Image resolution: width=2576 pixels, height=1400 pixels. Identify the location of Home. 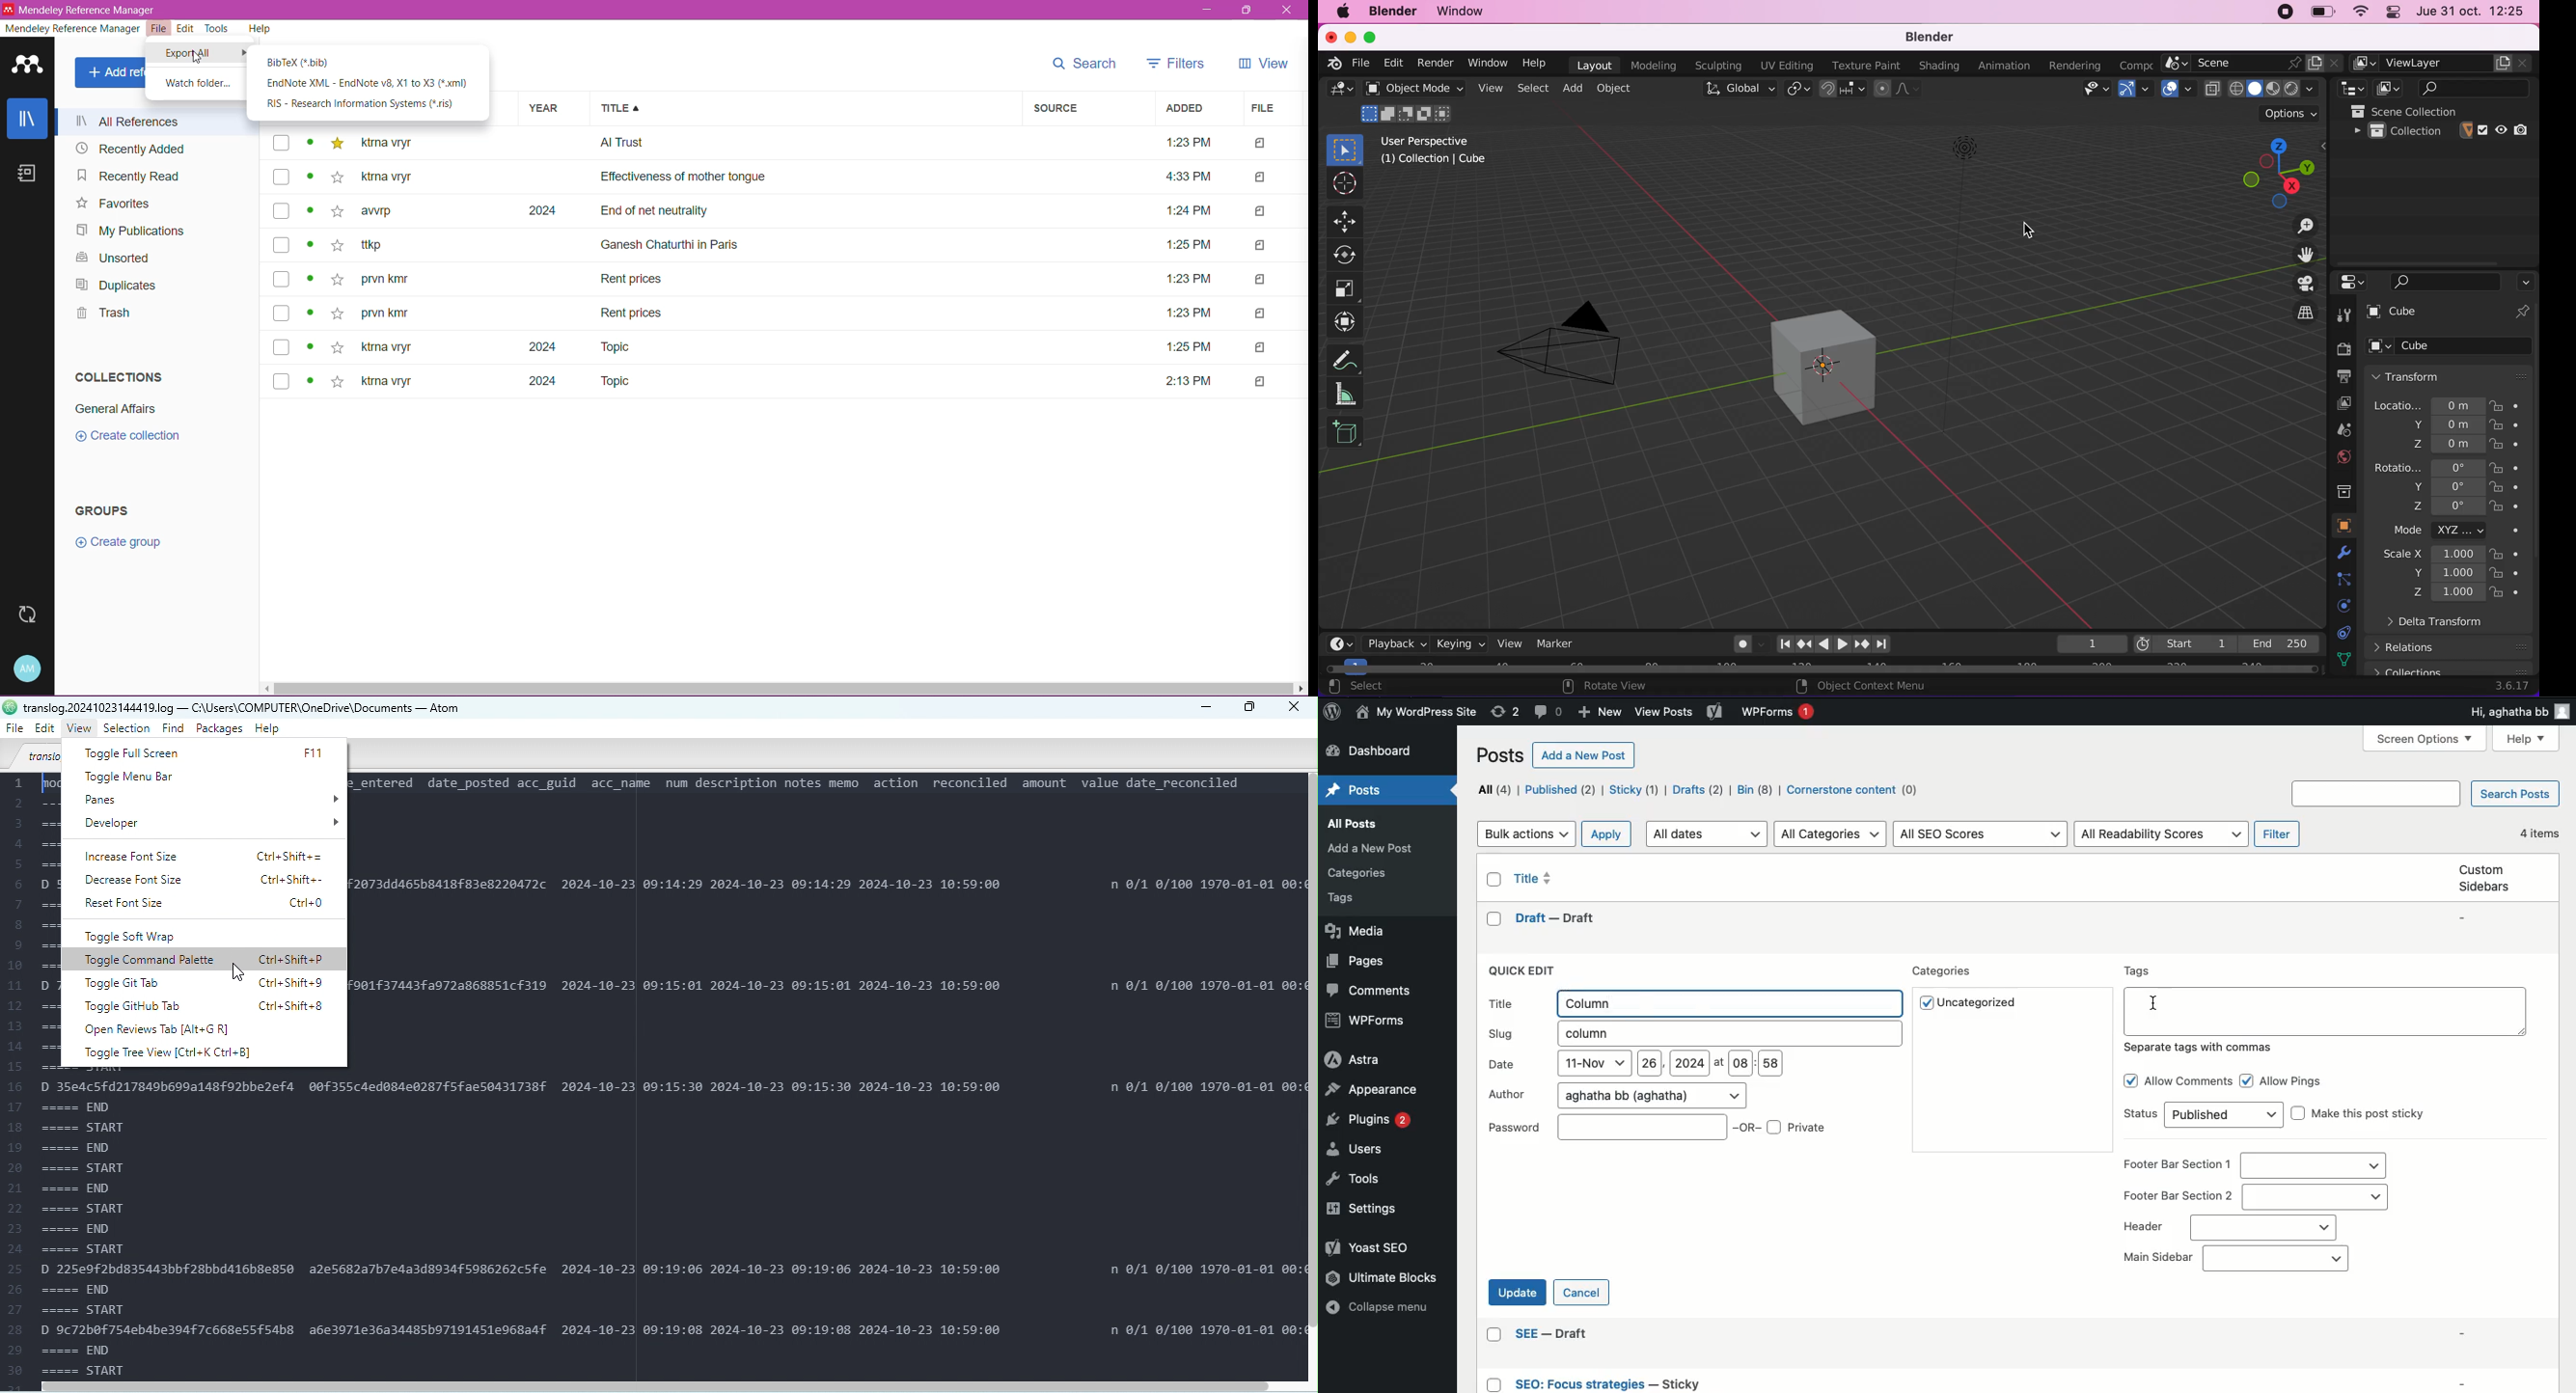
(1352, 791).